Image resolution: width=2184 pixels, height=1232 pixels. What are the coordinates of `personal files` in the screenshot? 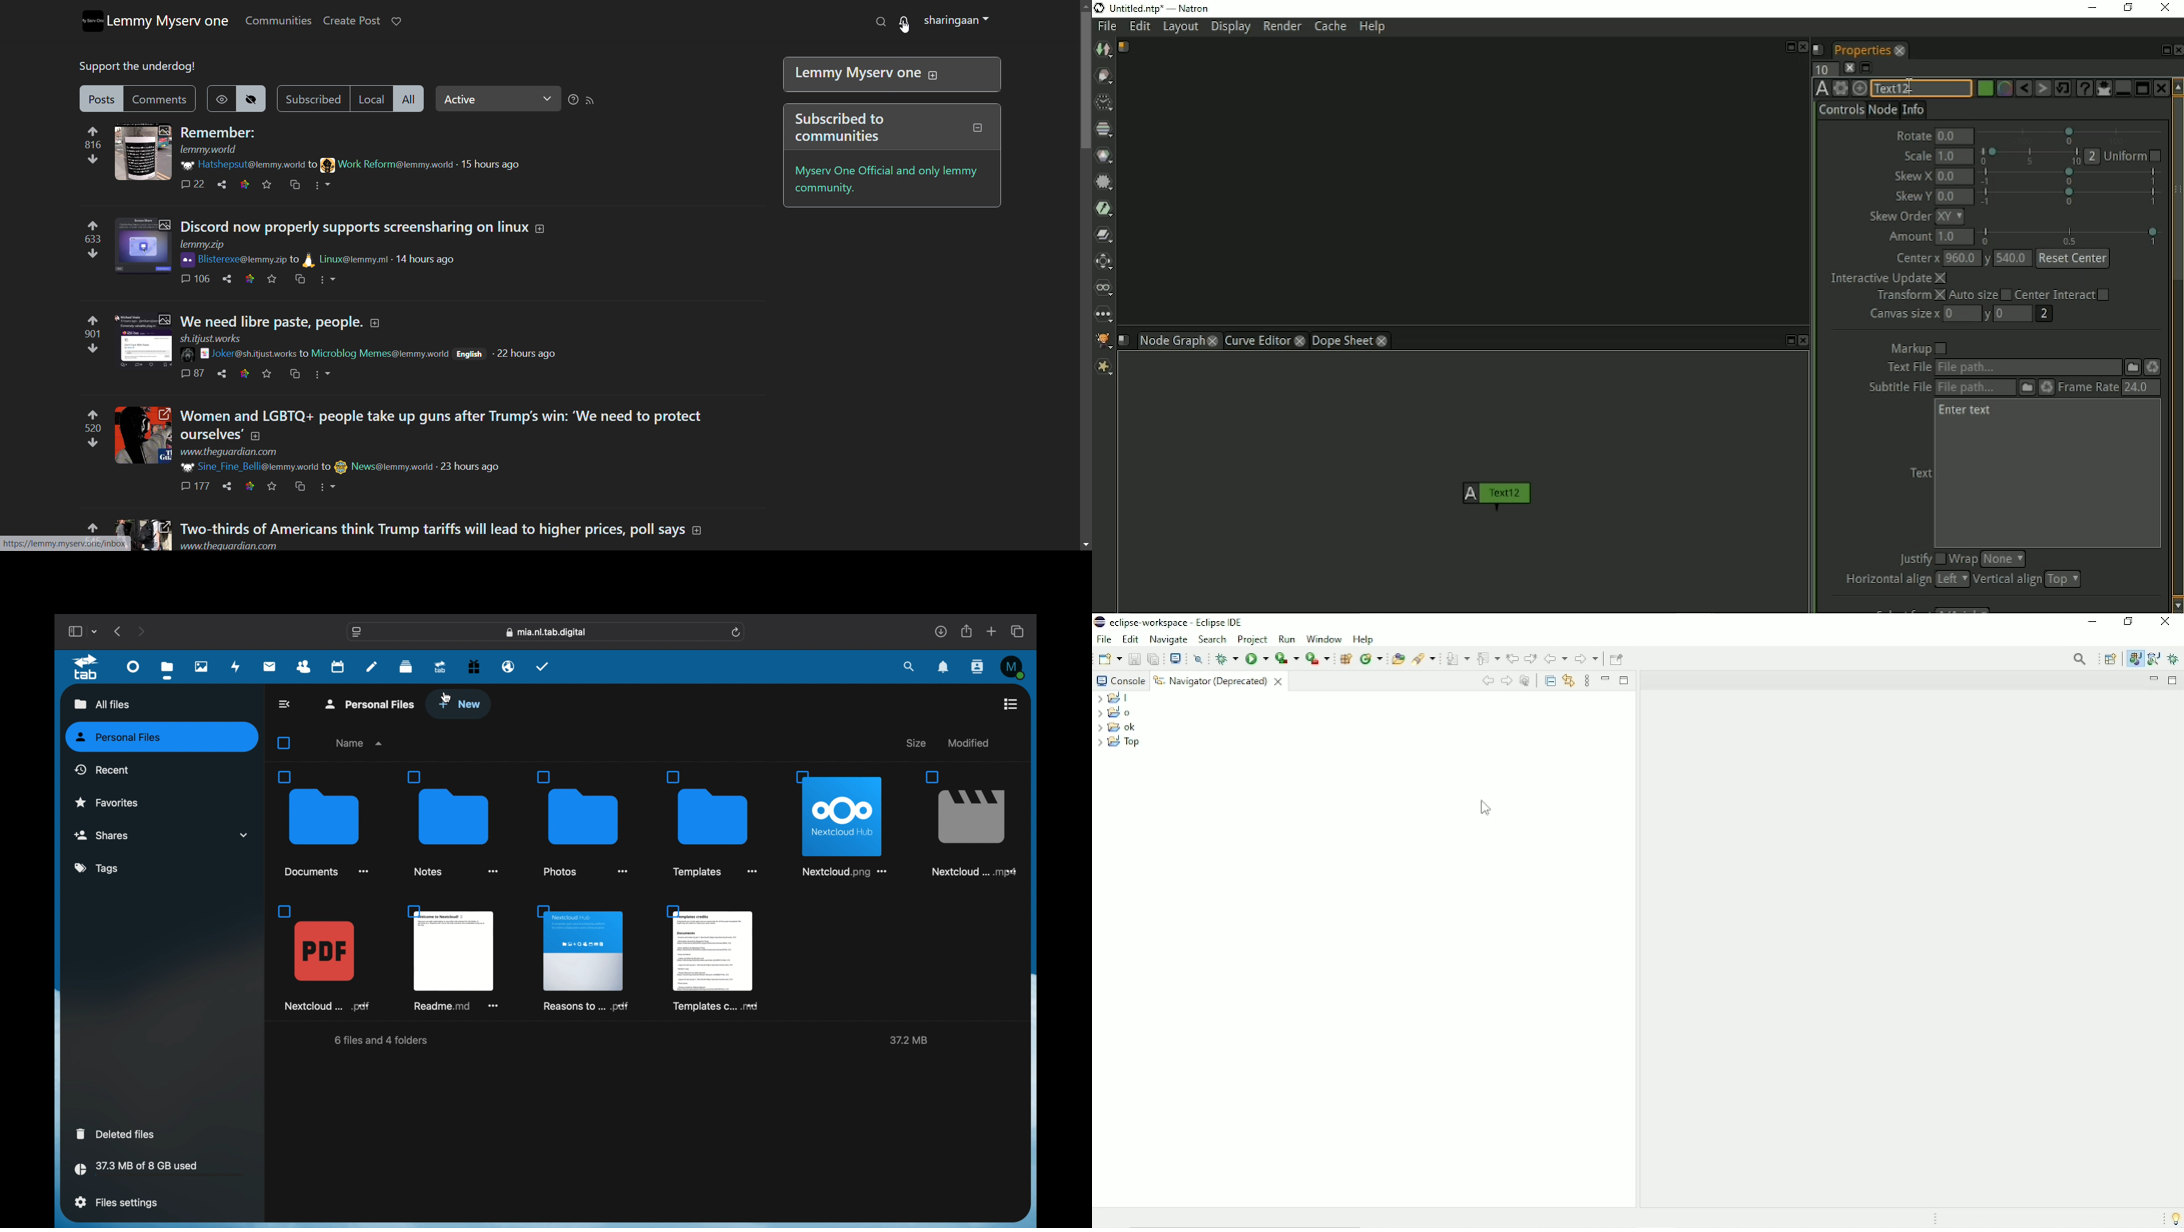 It's located at (163, 737).